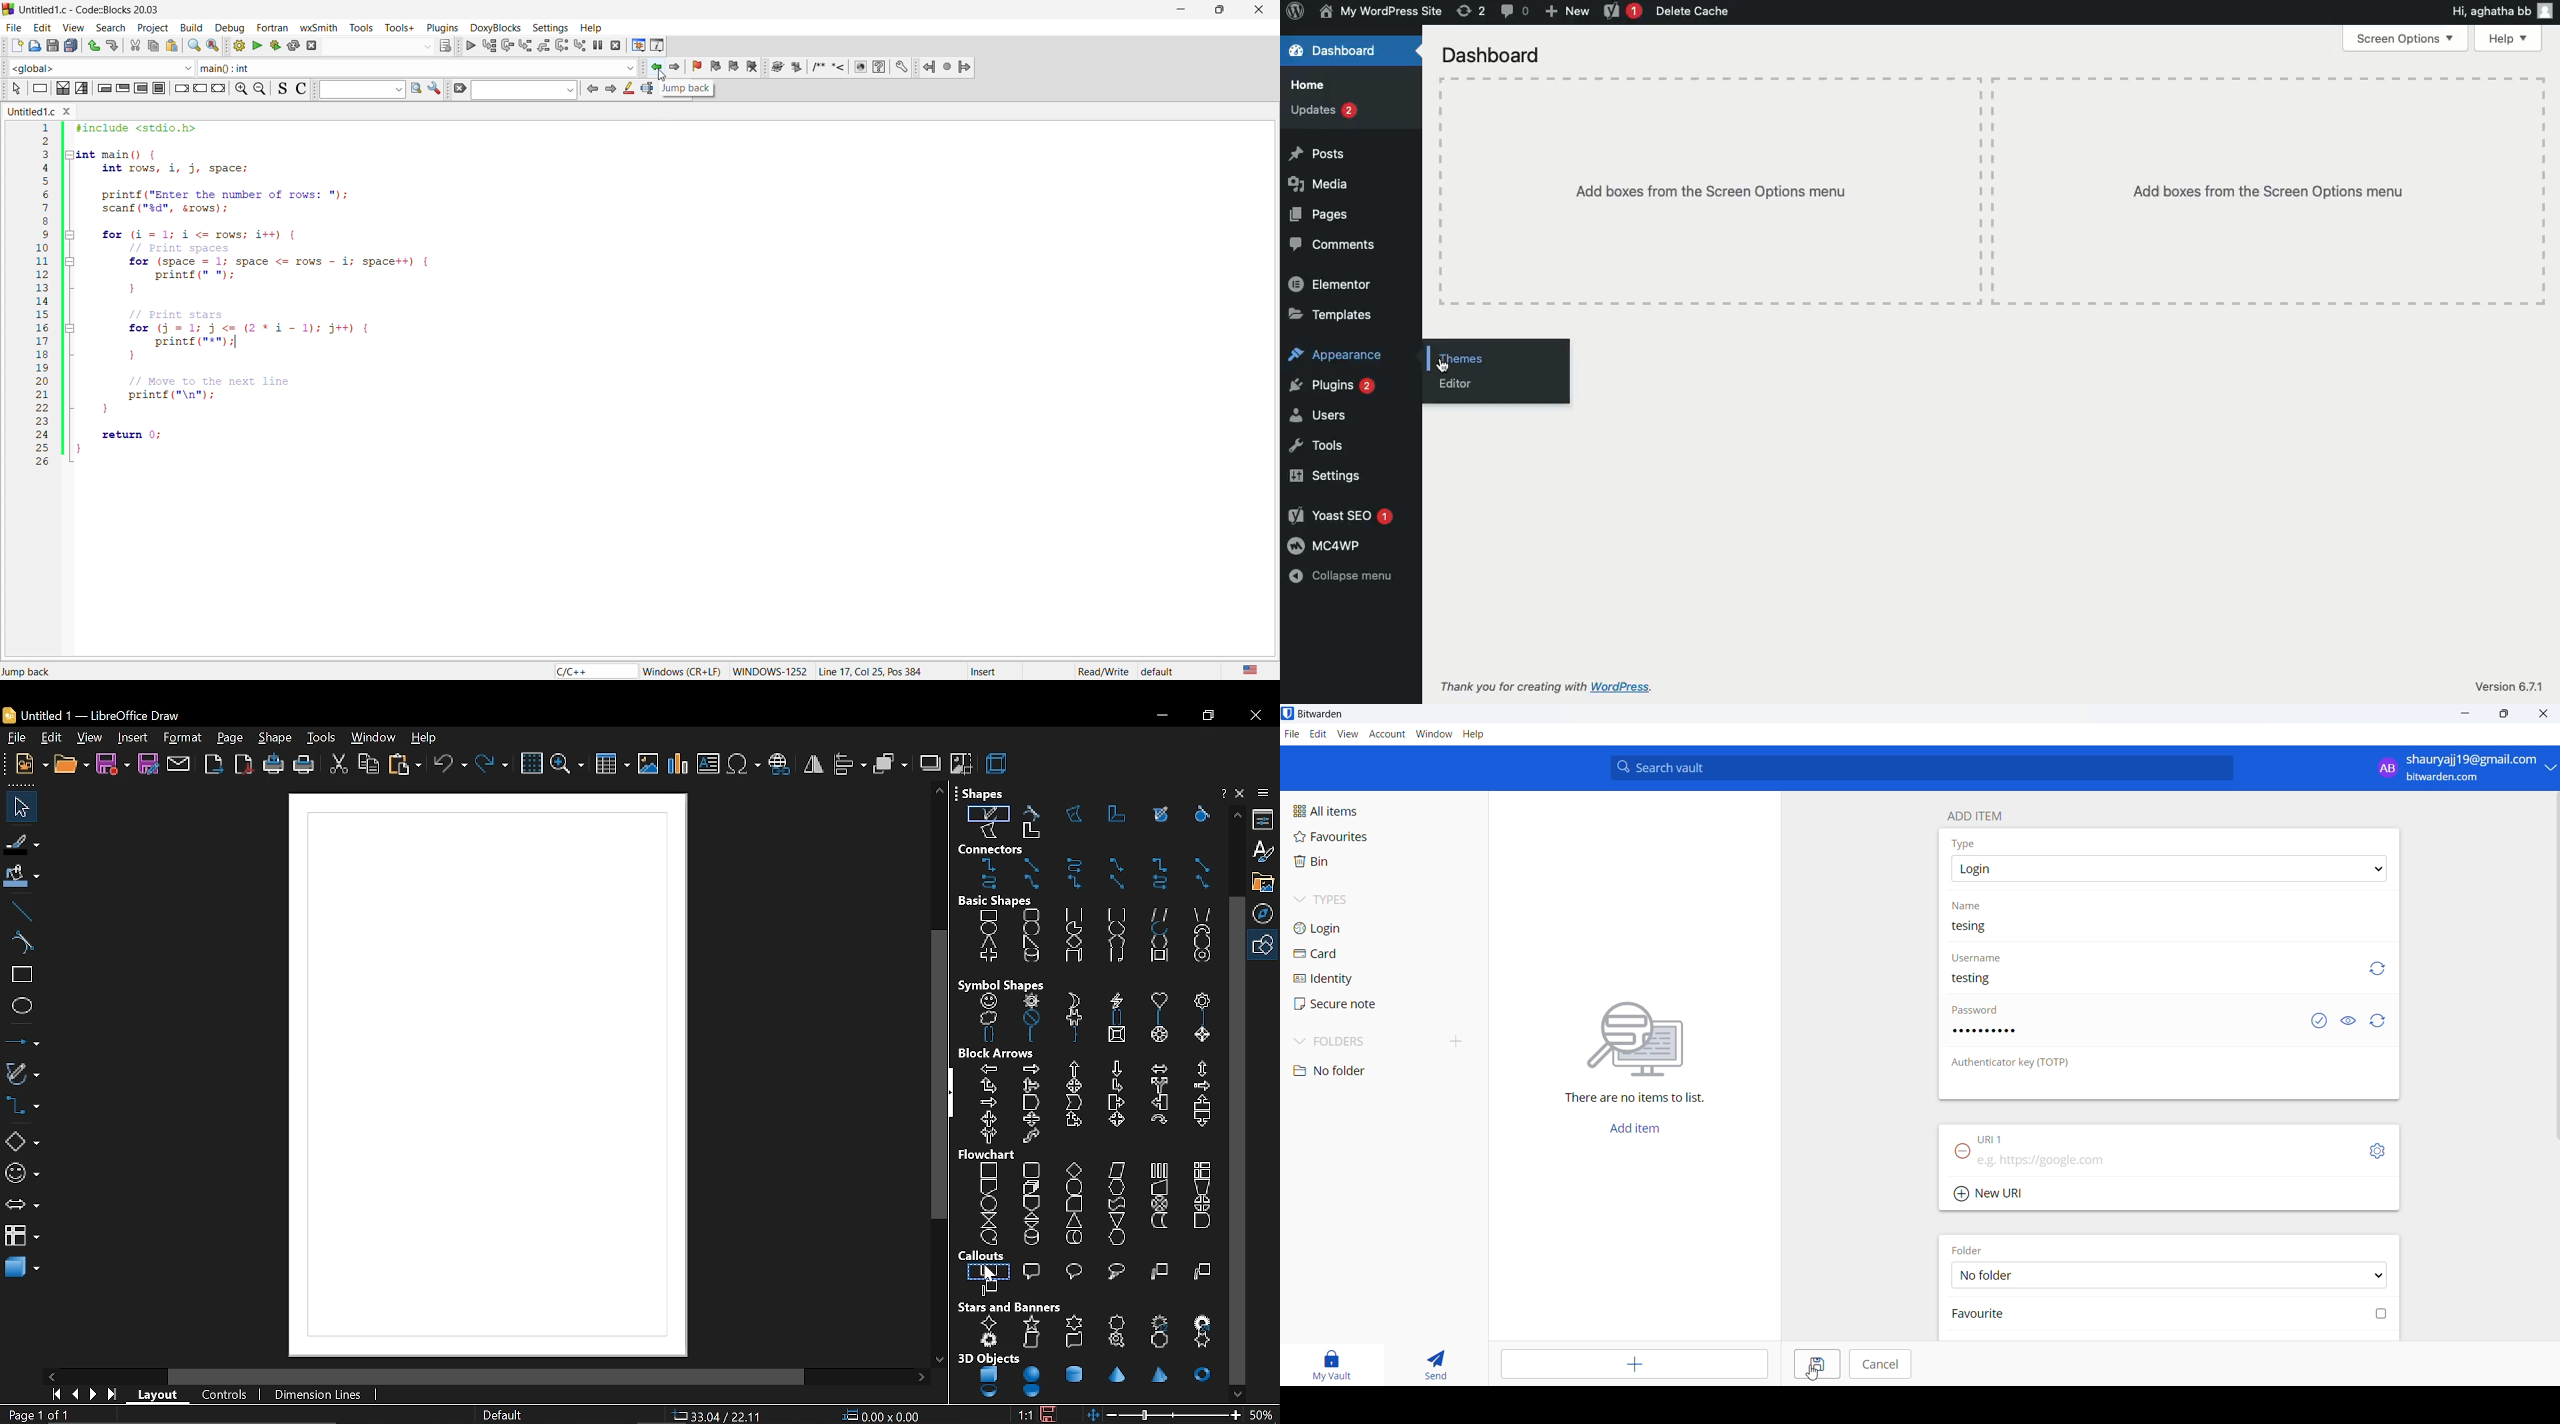 The image size is (2576, 1428). What do you see at coordinates (991, 1392) in the screenshot?
I see `shell` at bounding box center [991, 1392].